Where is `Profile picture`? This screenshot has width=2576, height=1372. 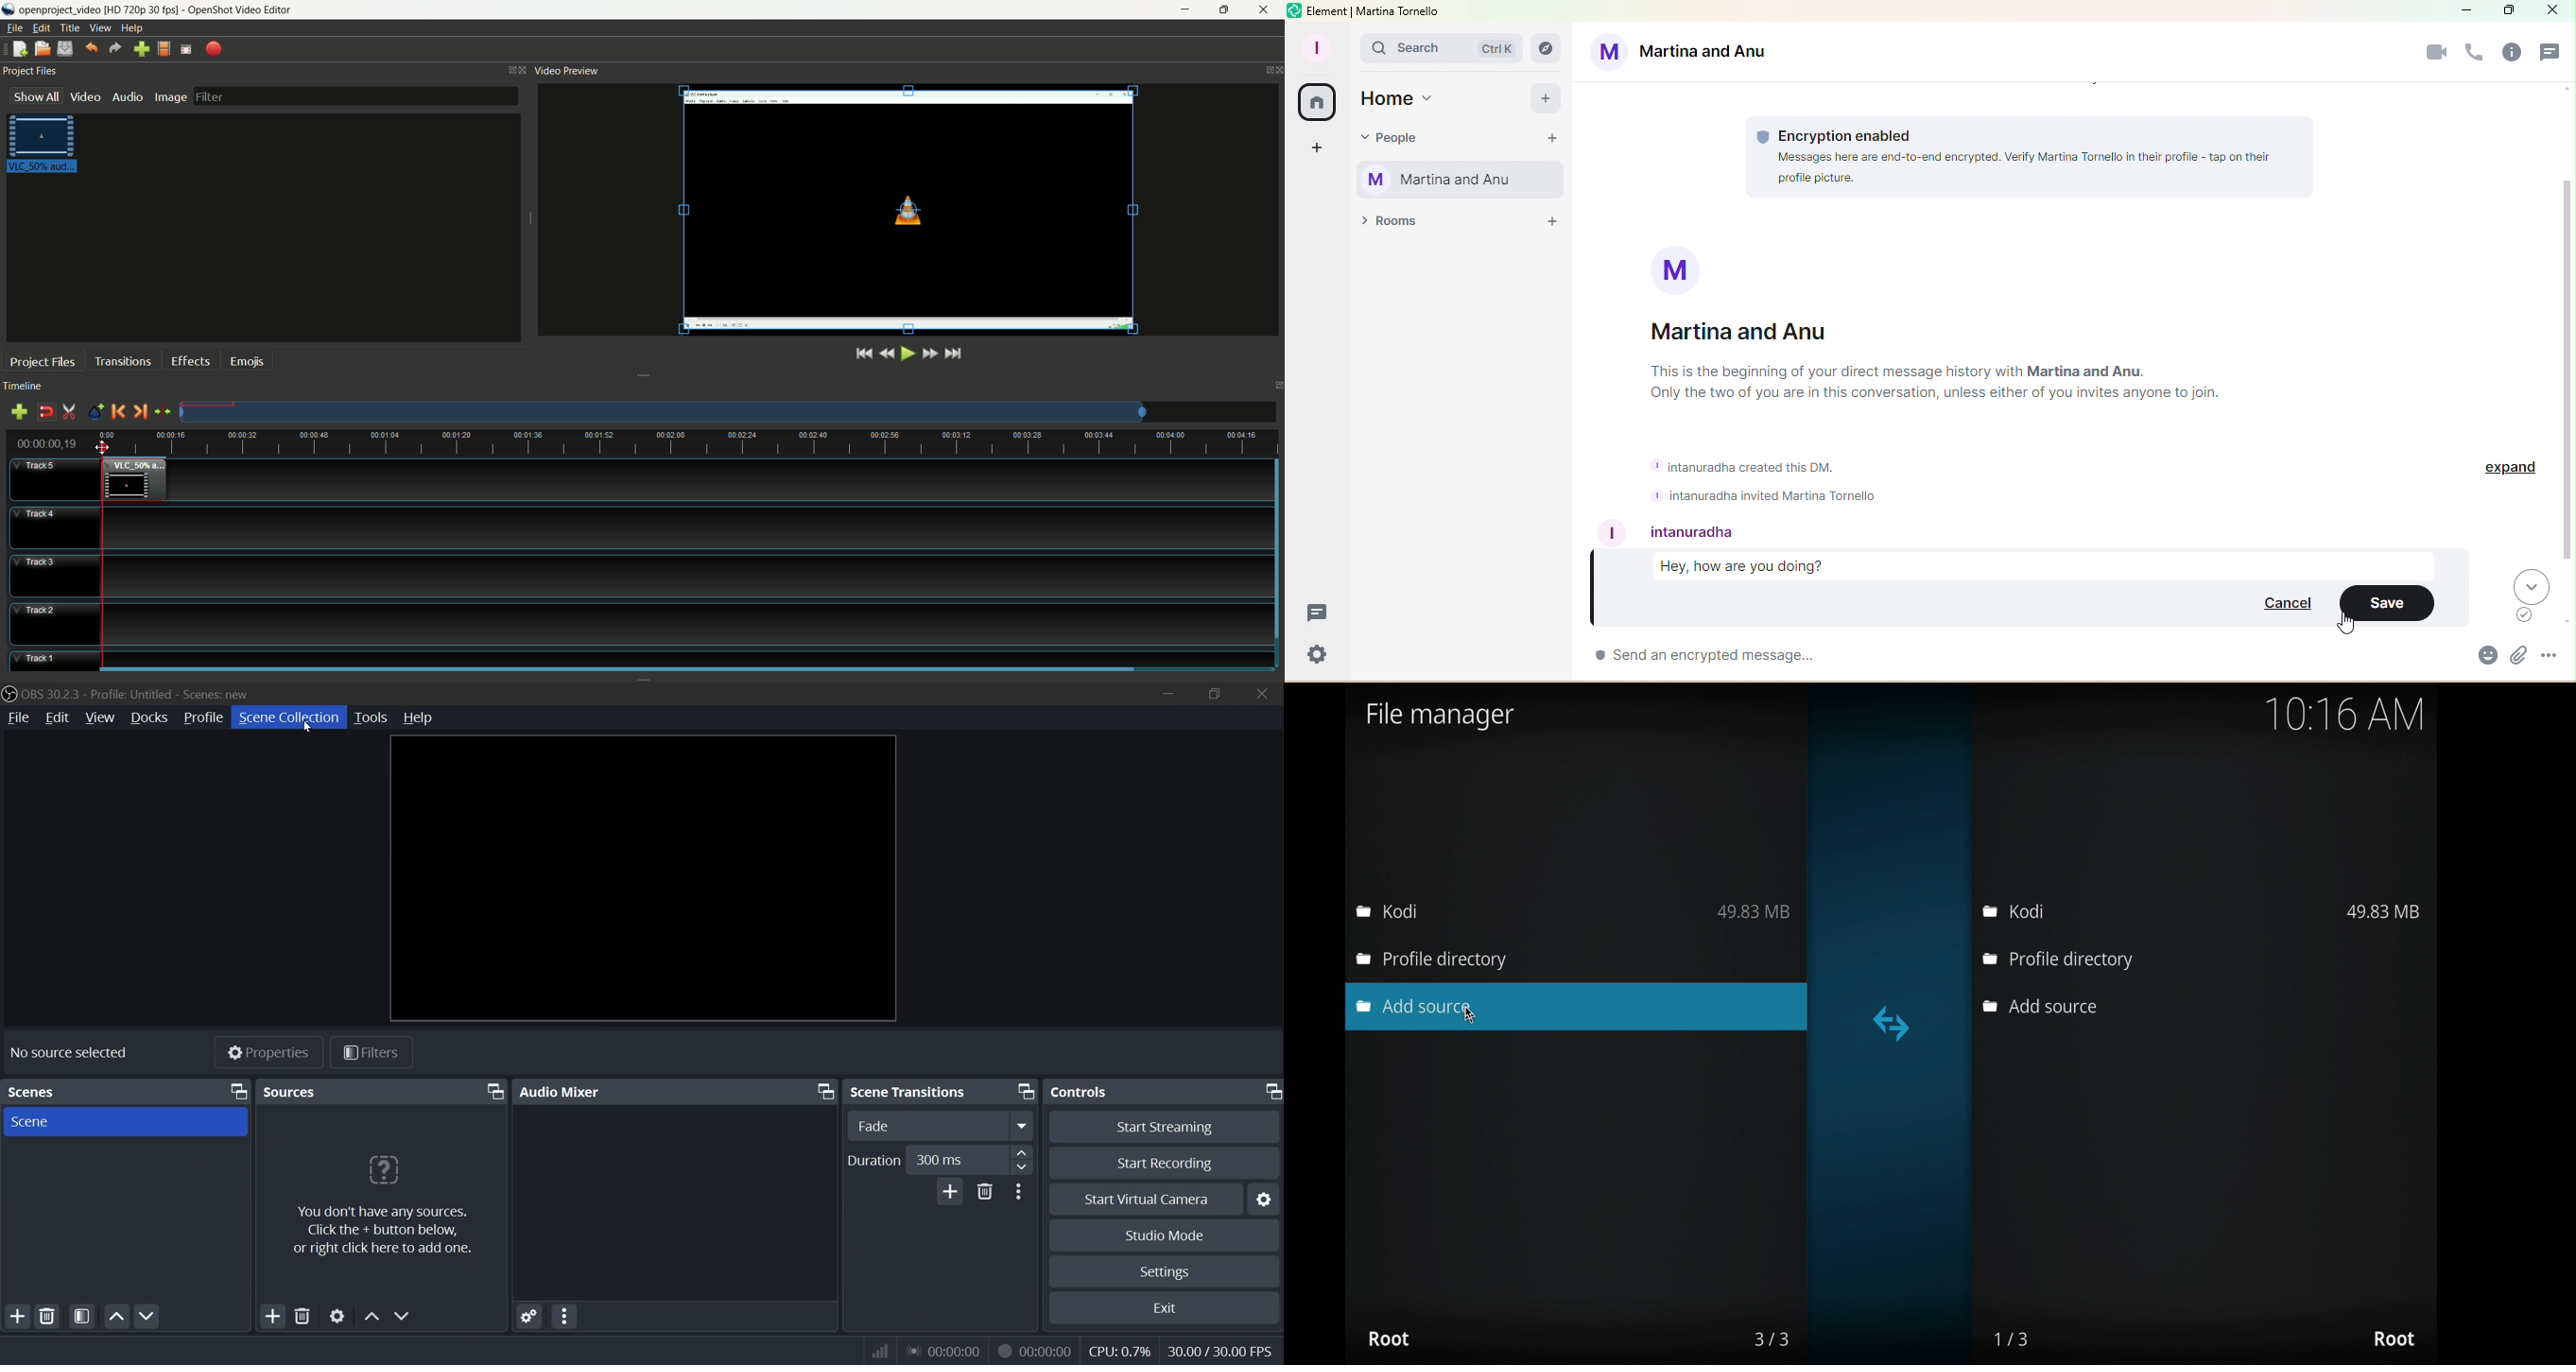
Profile picture is located at coordinates (1679, 268).